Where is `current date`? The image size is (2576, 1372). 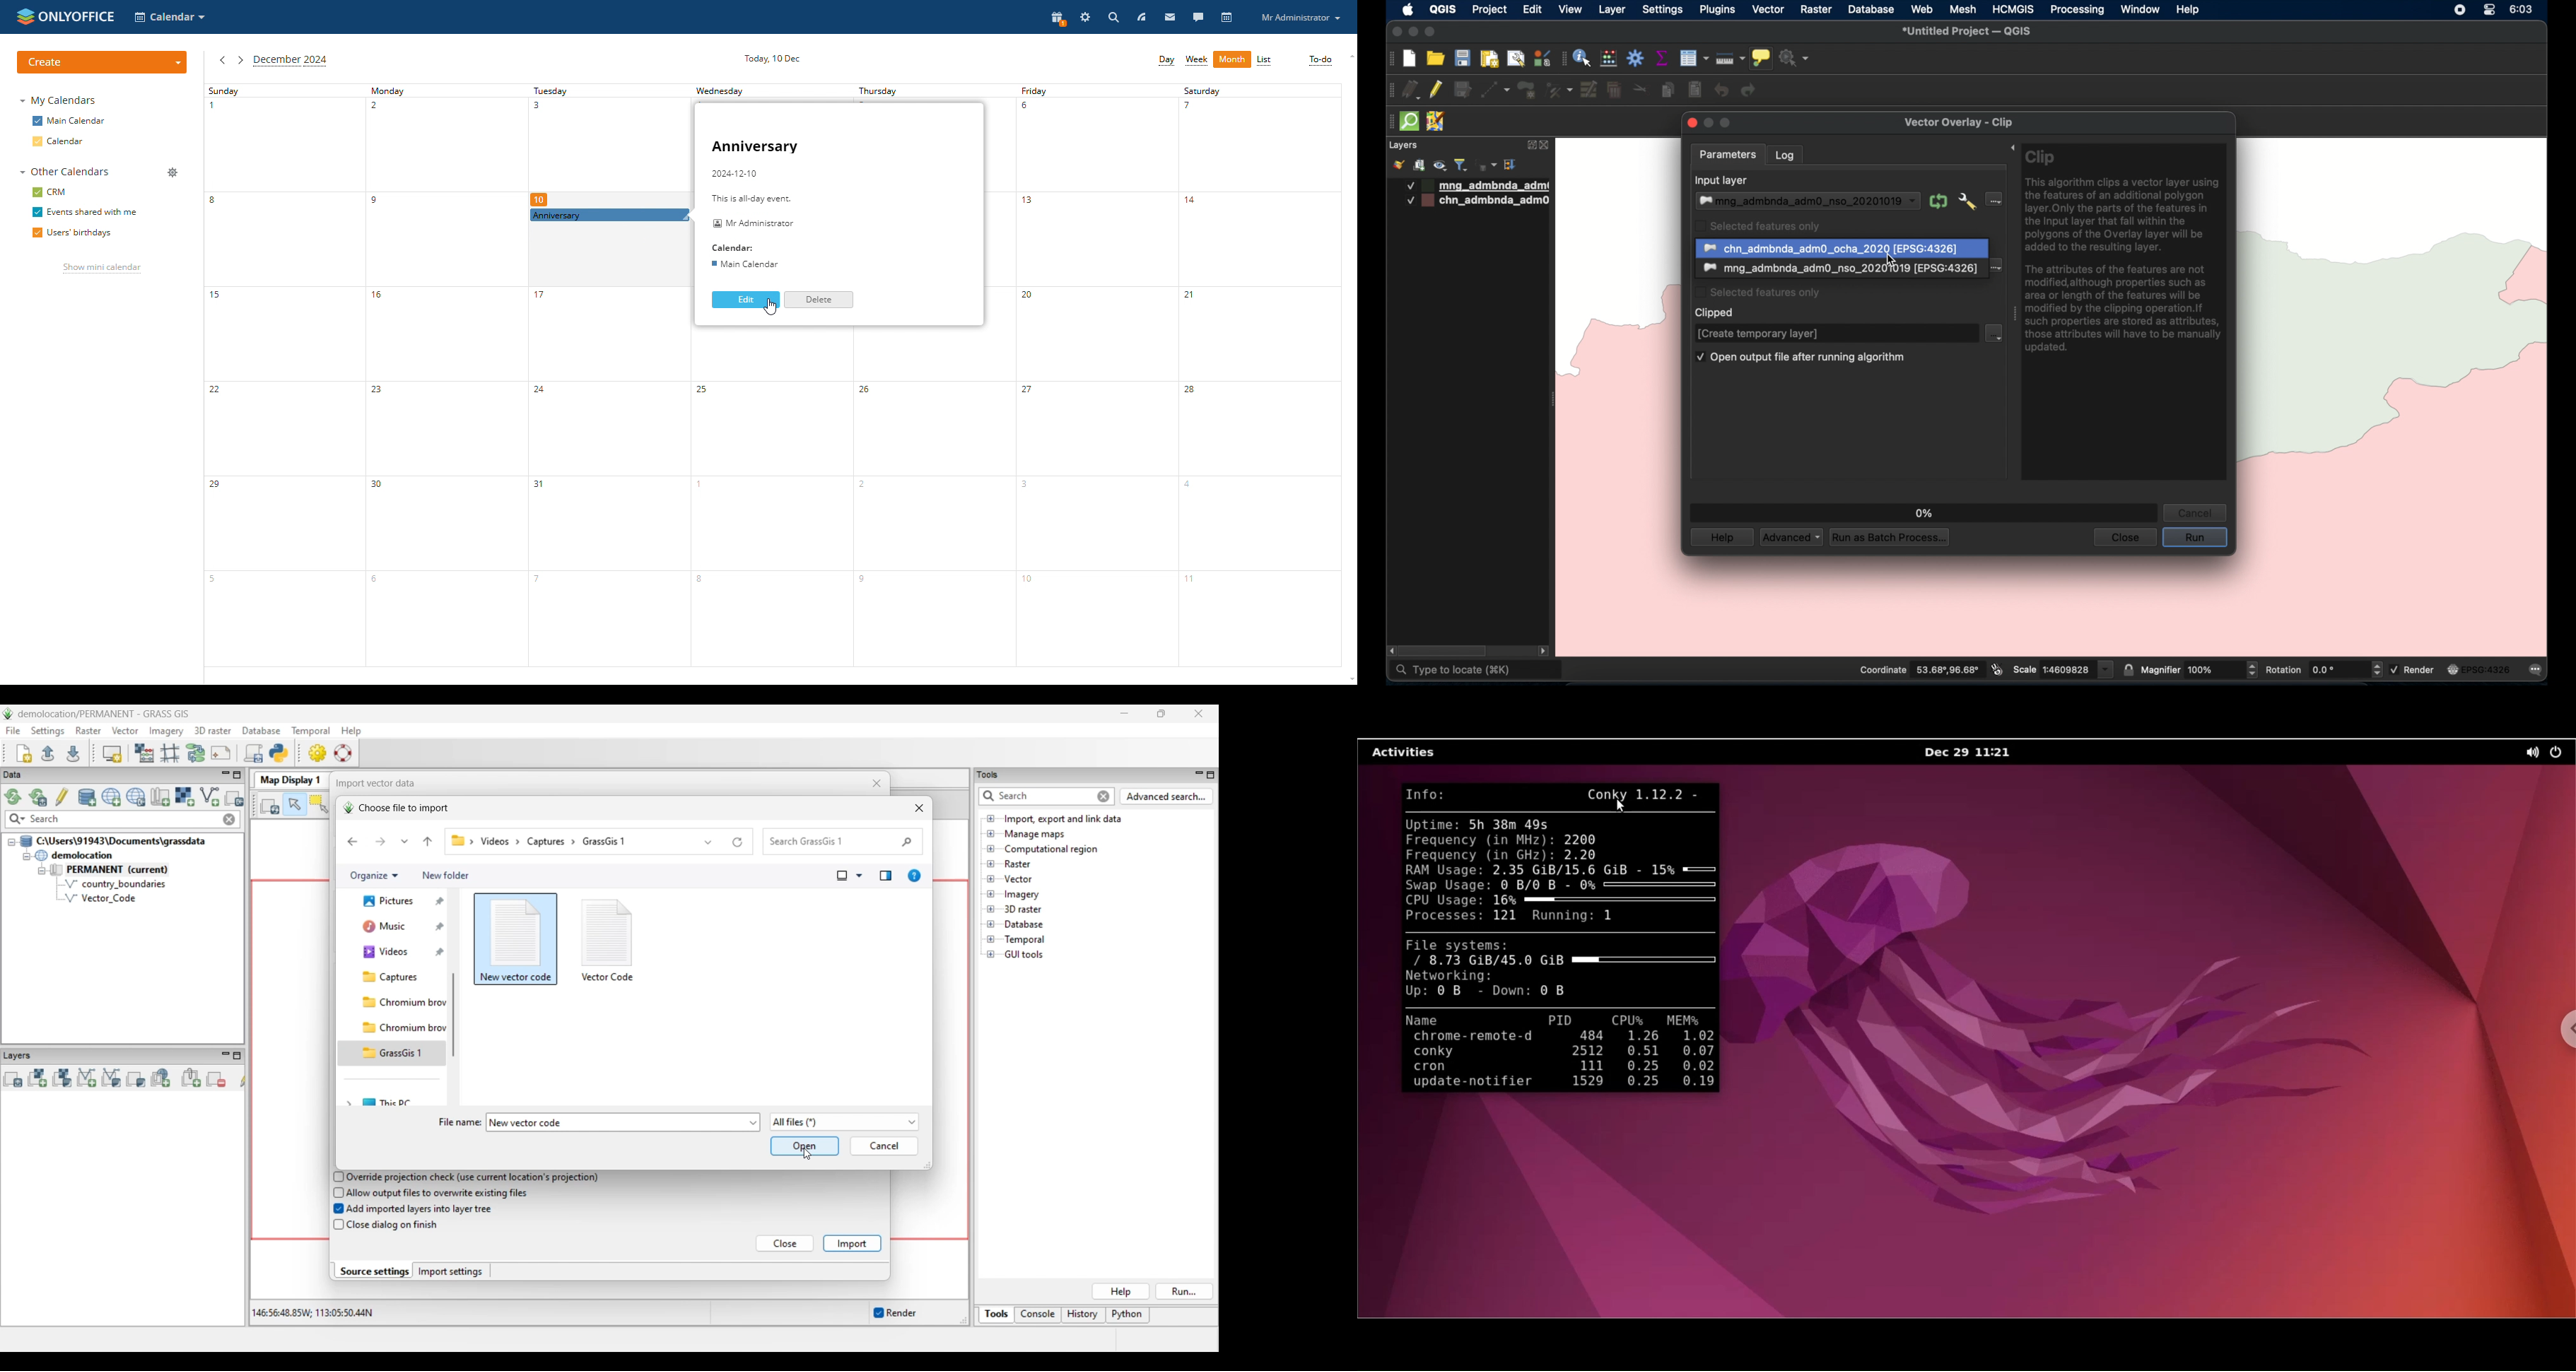 current date is located at coordinates (775, 57).